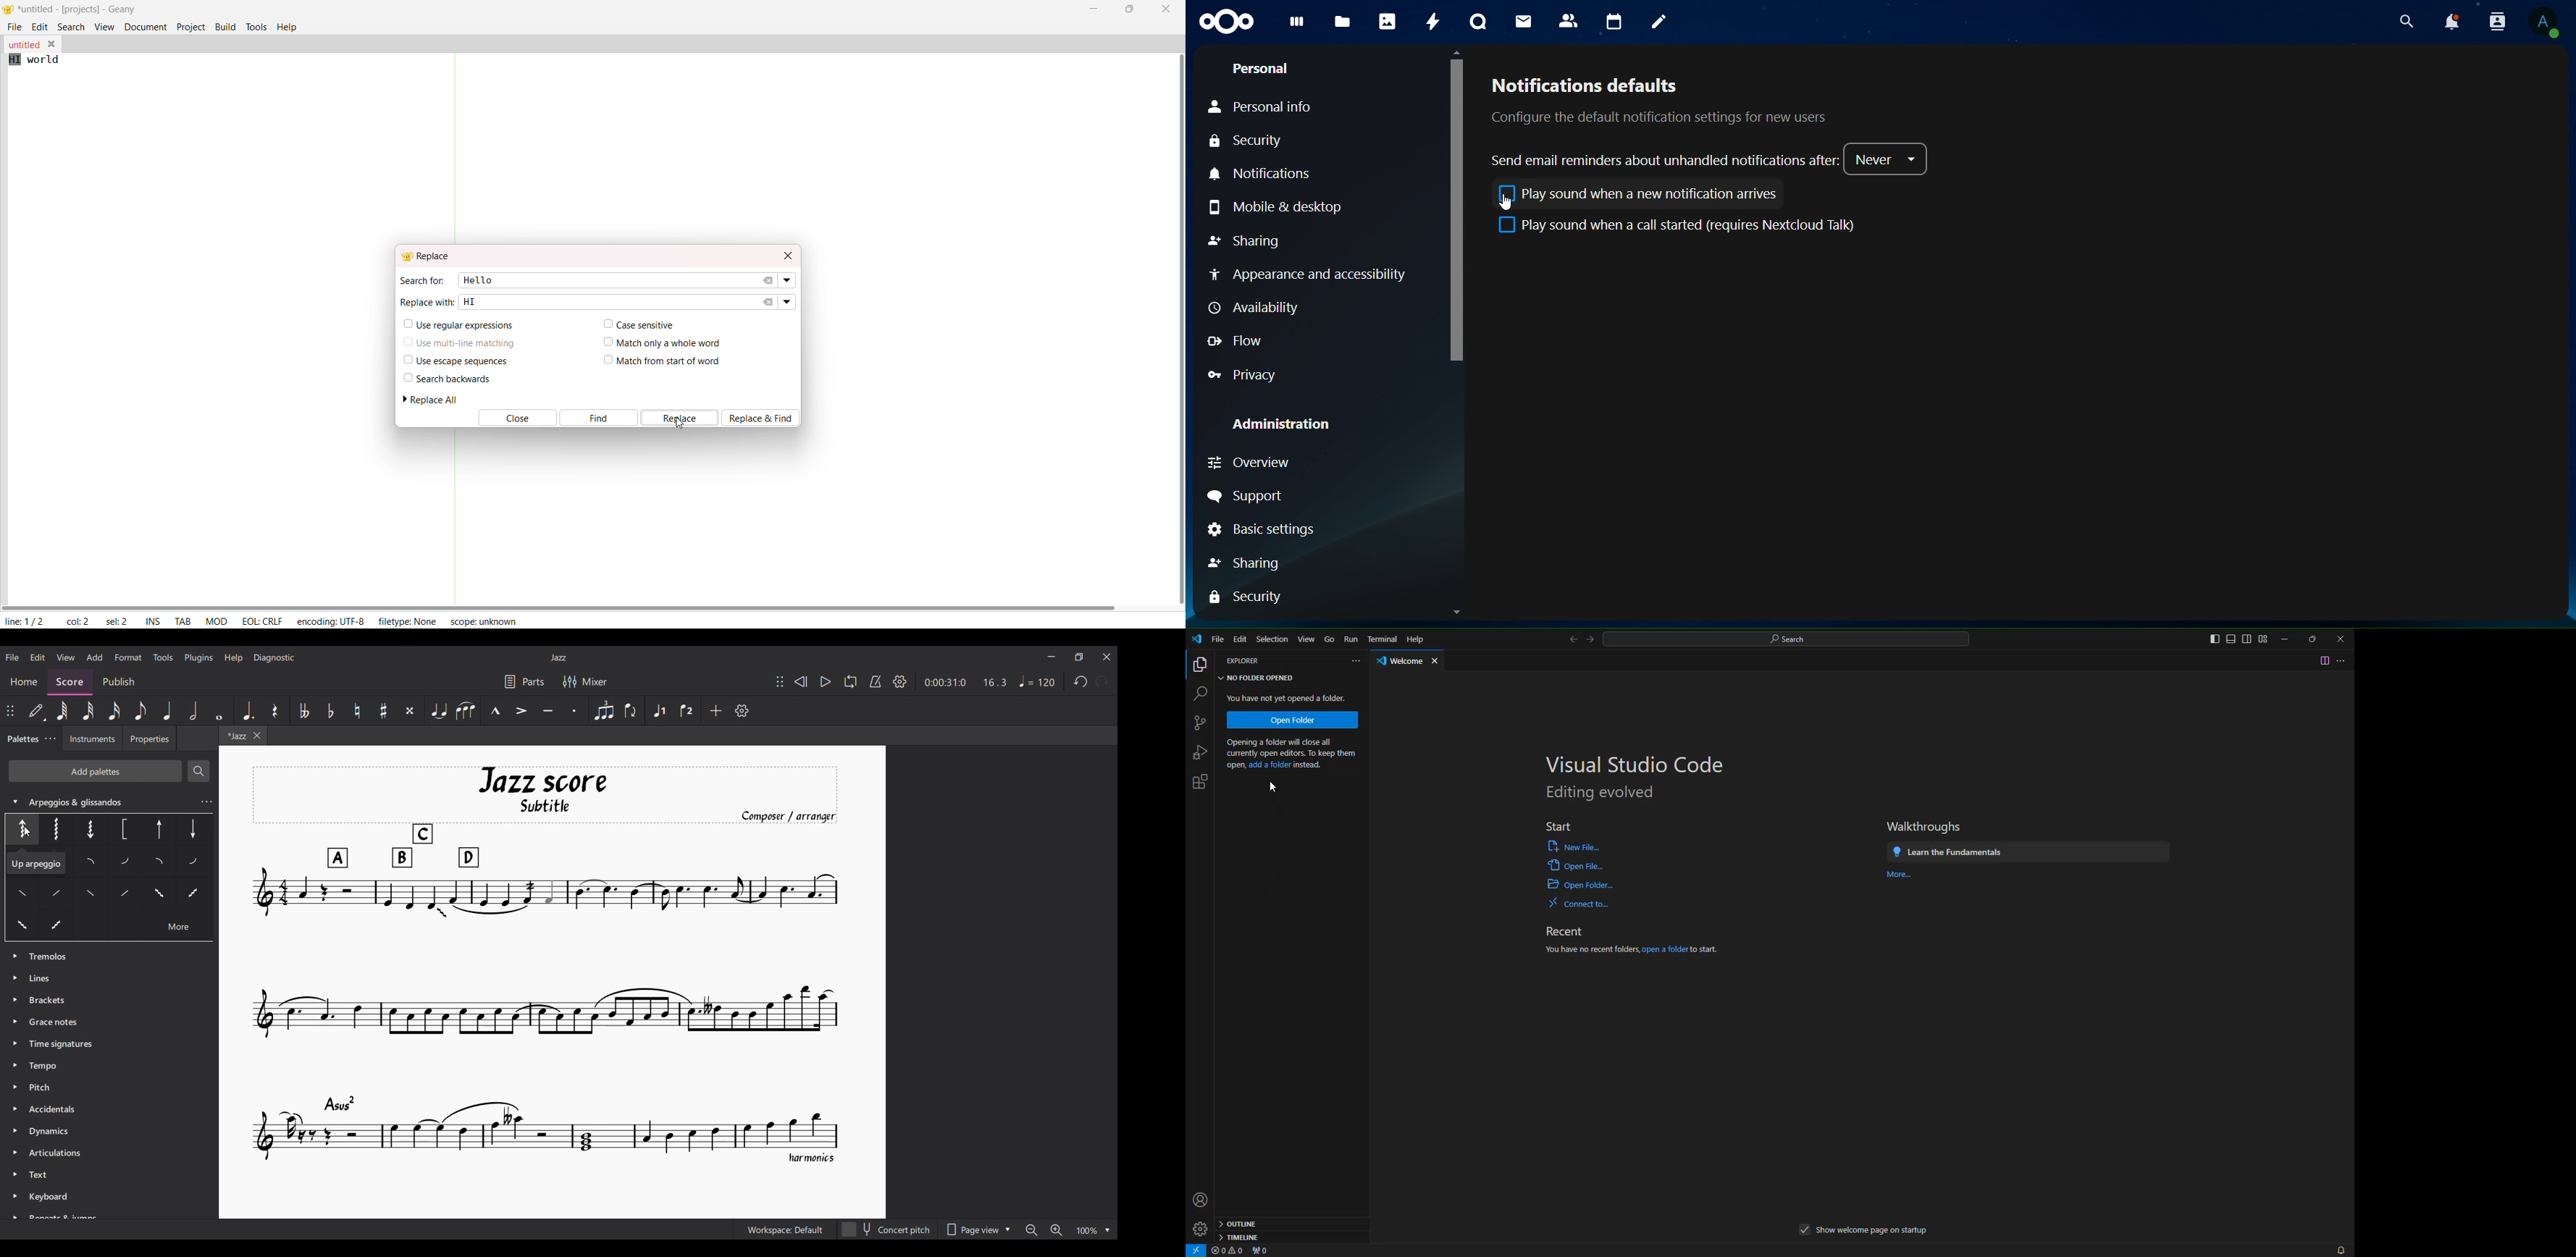 The height and width of the screenshot is (1260, 2576). I want to click on Tempo, so click(45, 1064).